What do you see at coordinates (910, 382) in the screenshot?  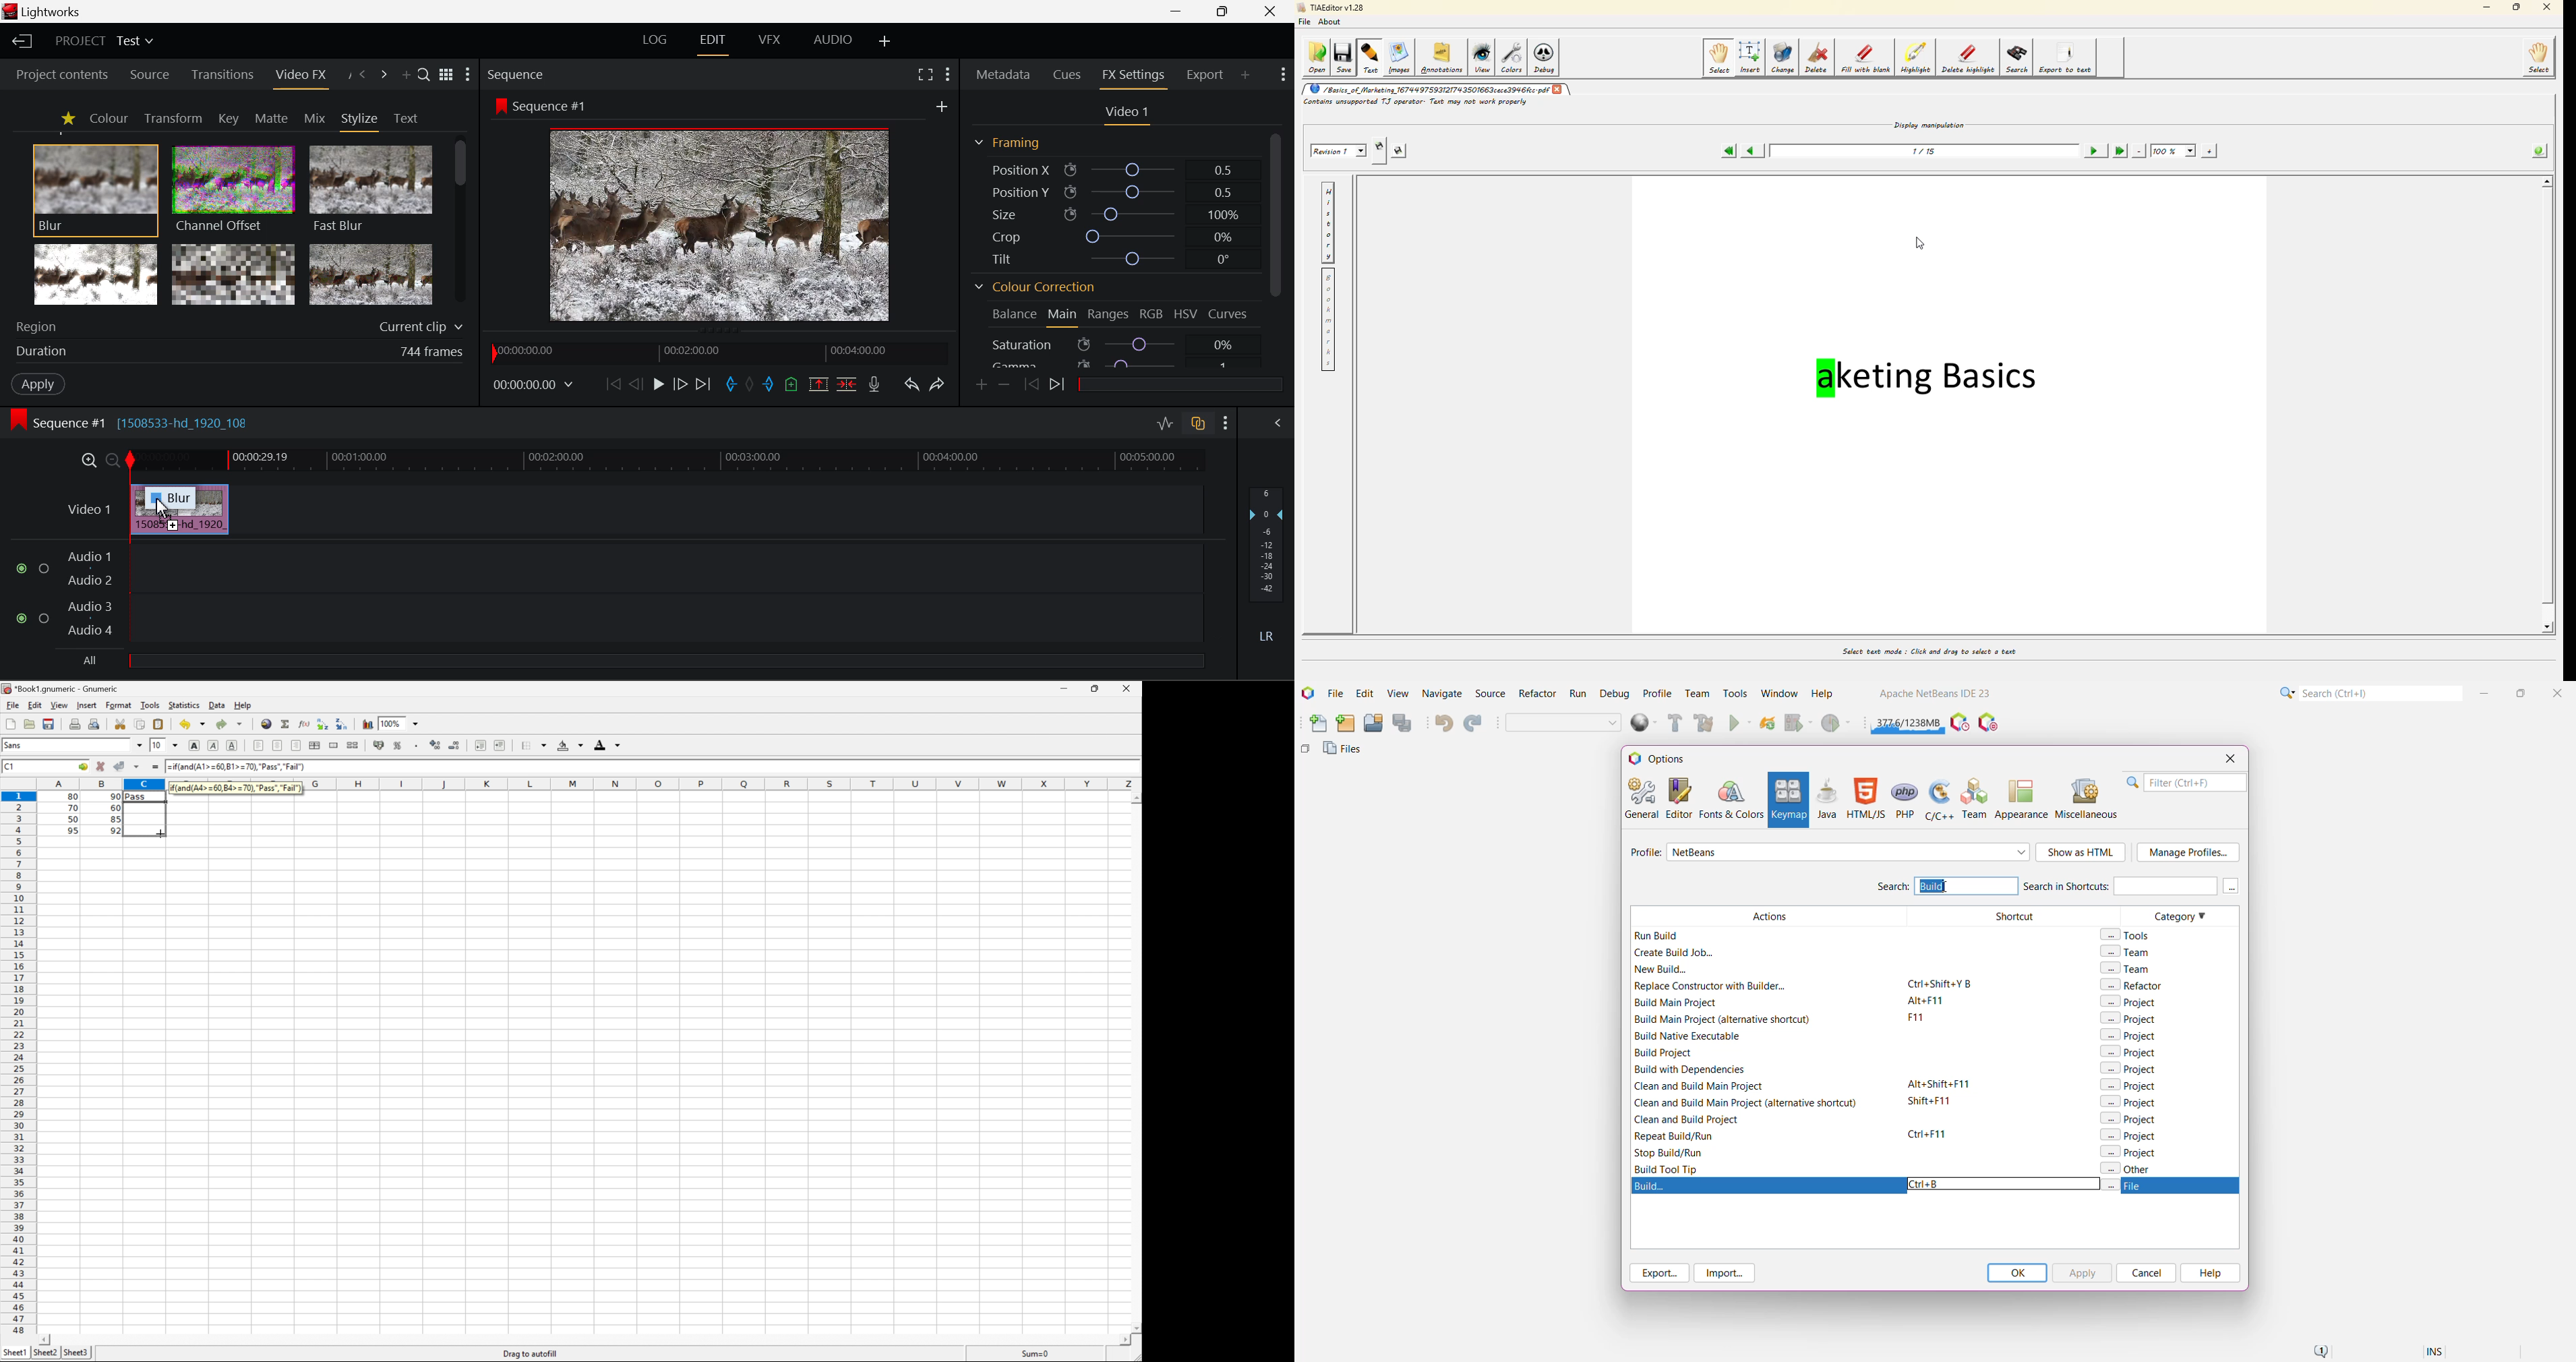 I see `Undo` at bounding box center [910, 382].